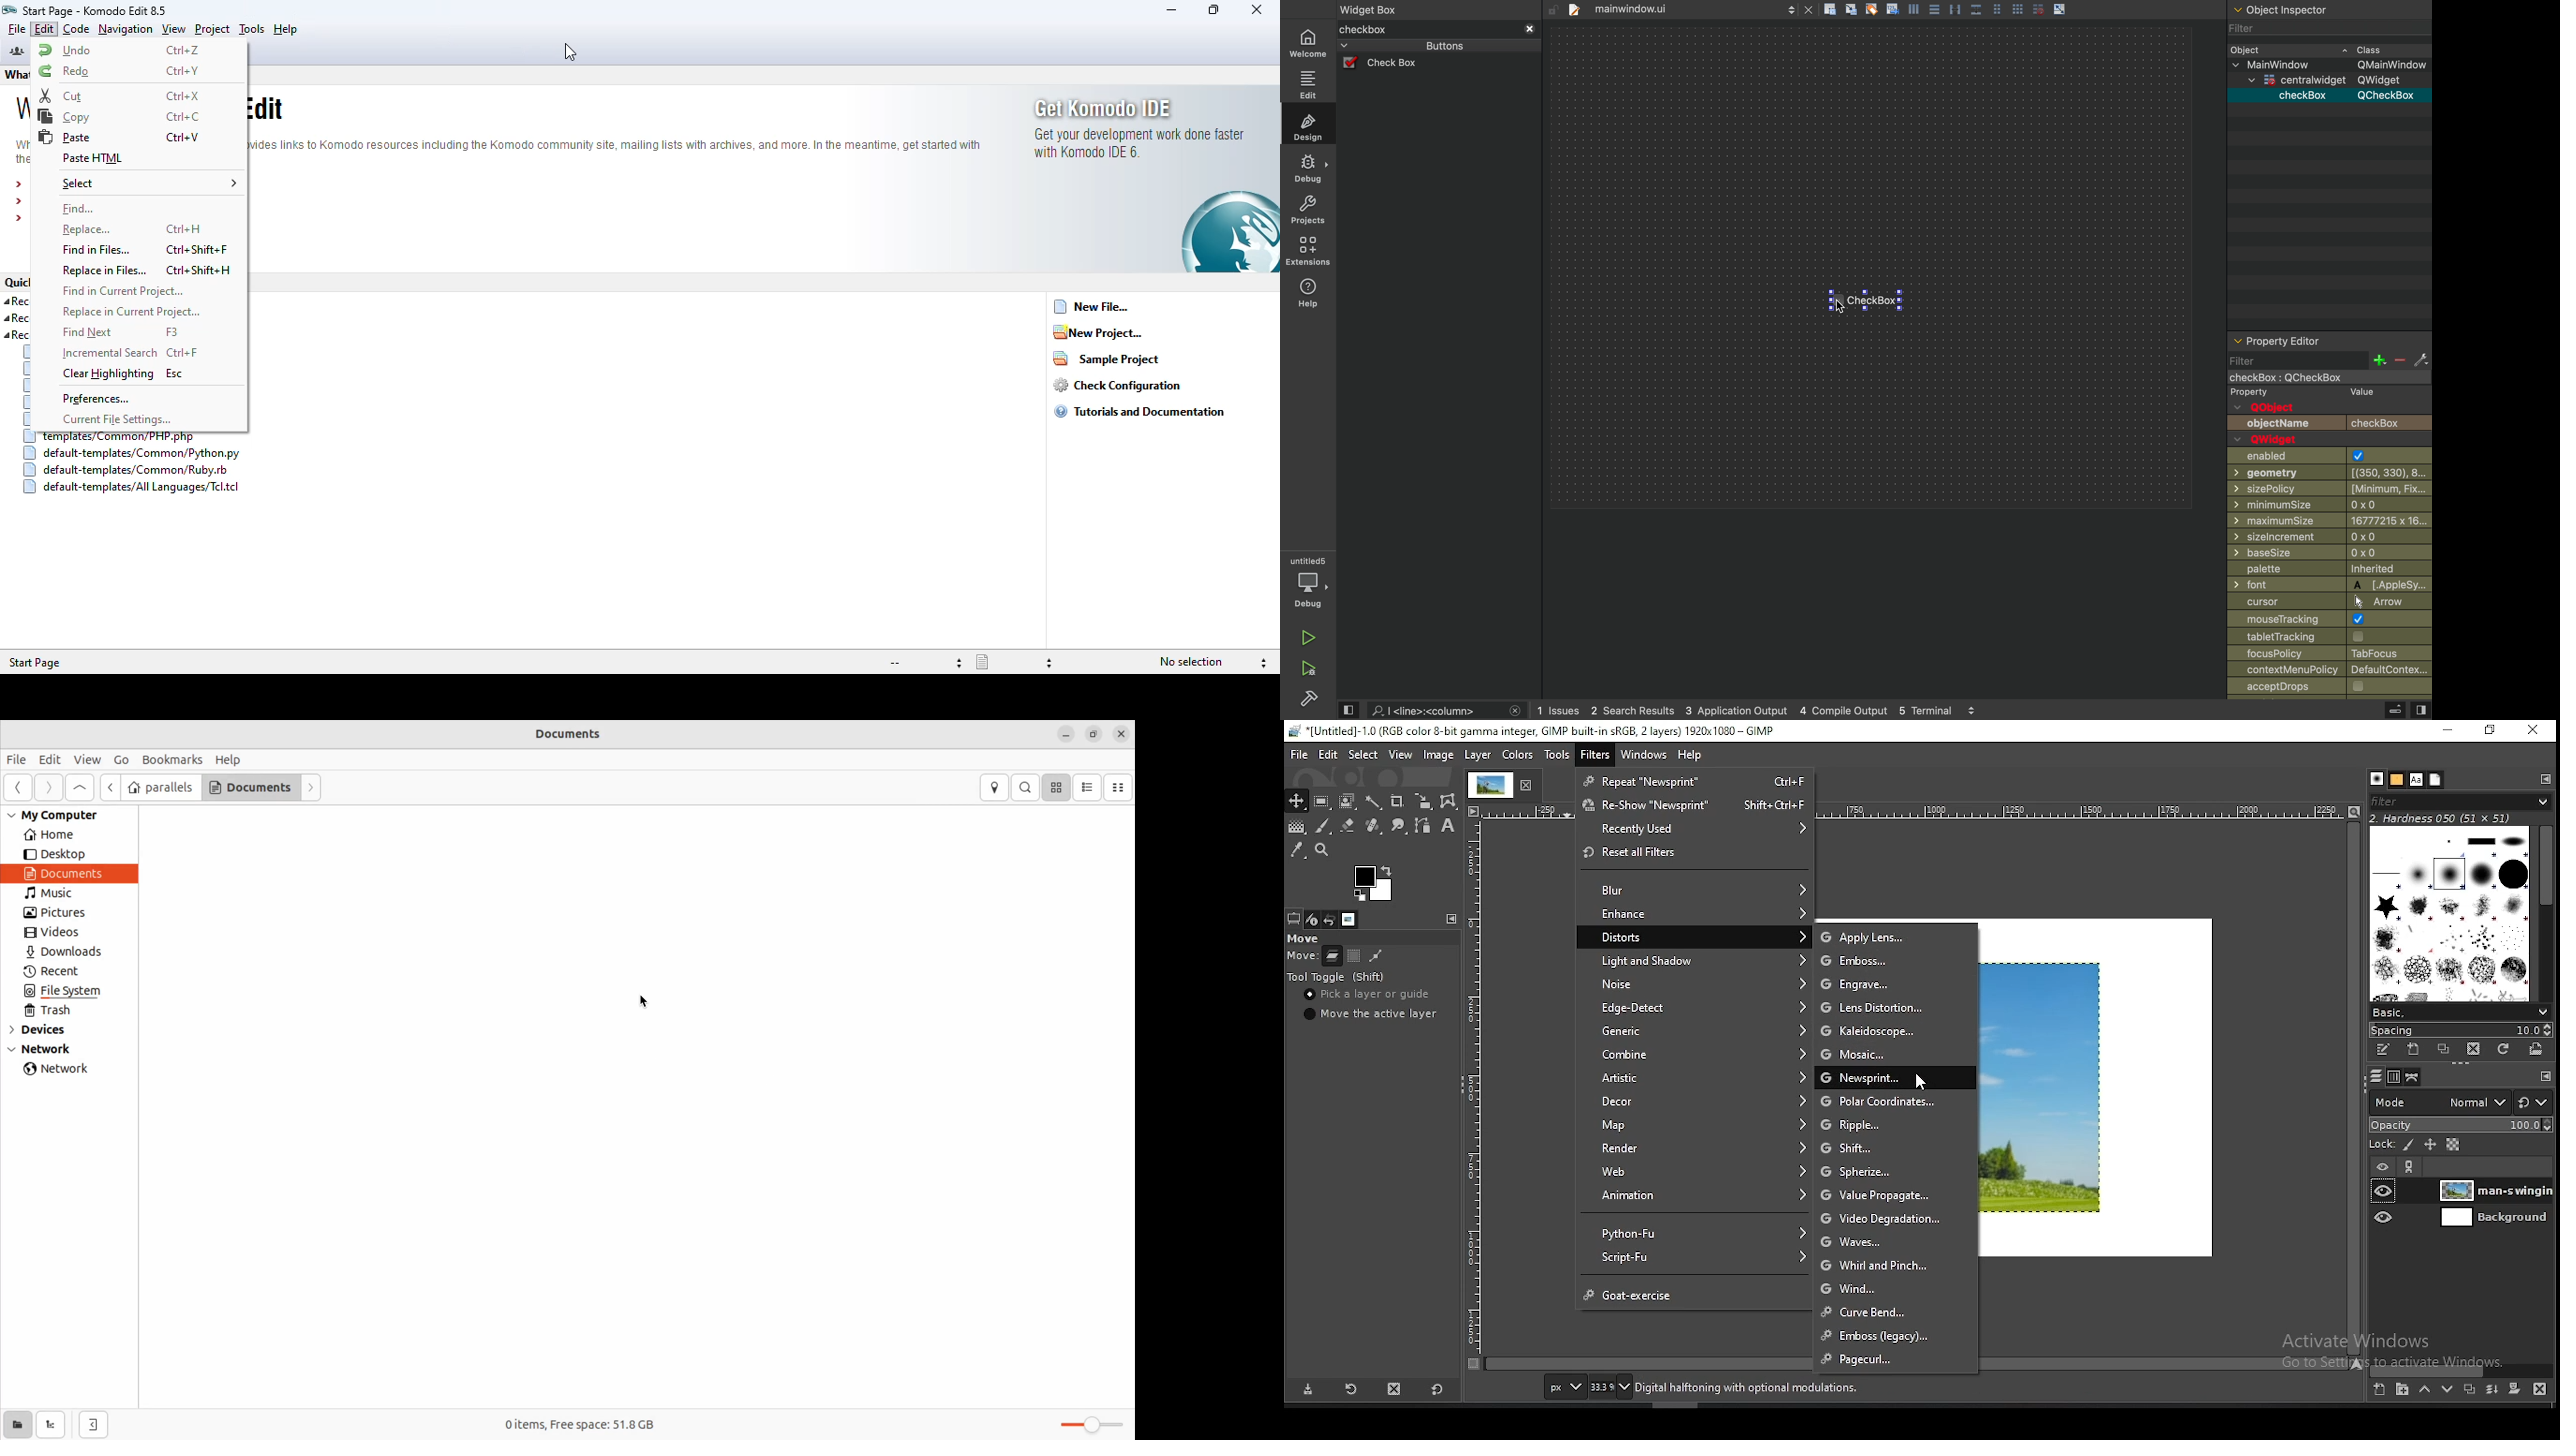 Image resolution: width=2576 pixels, height=1456 pixels. Describe the element at coordinates (1308, 83) in the screenshot. I see `edit` at that location.